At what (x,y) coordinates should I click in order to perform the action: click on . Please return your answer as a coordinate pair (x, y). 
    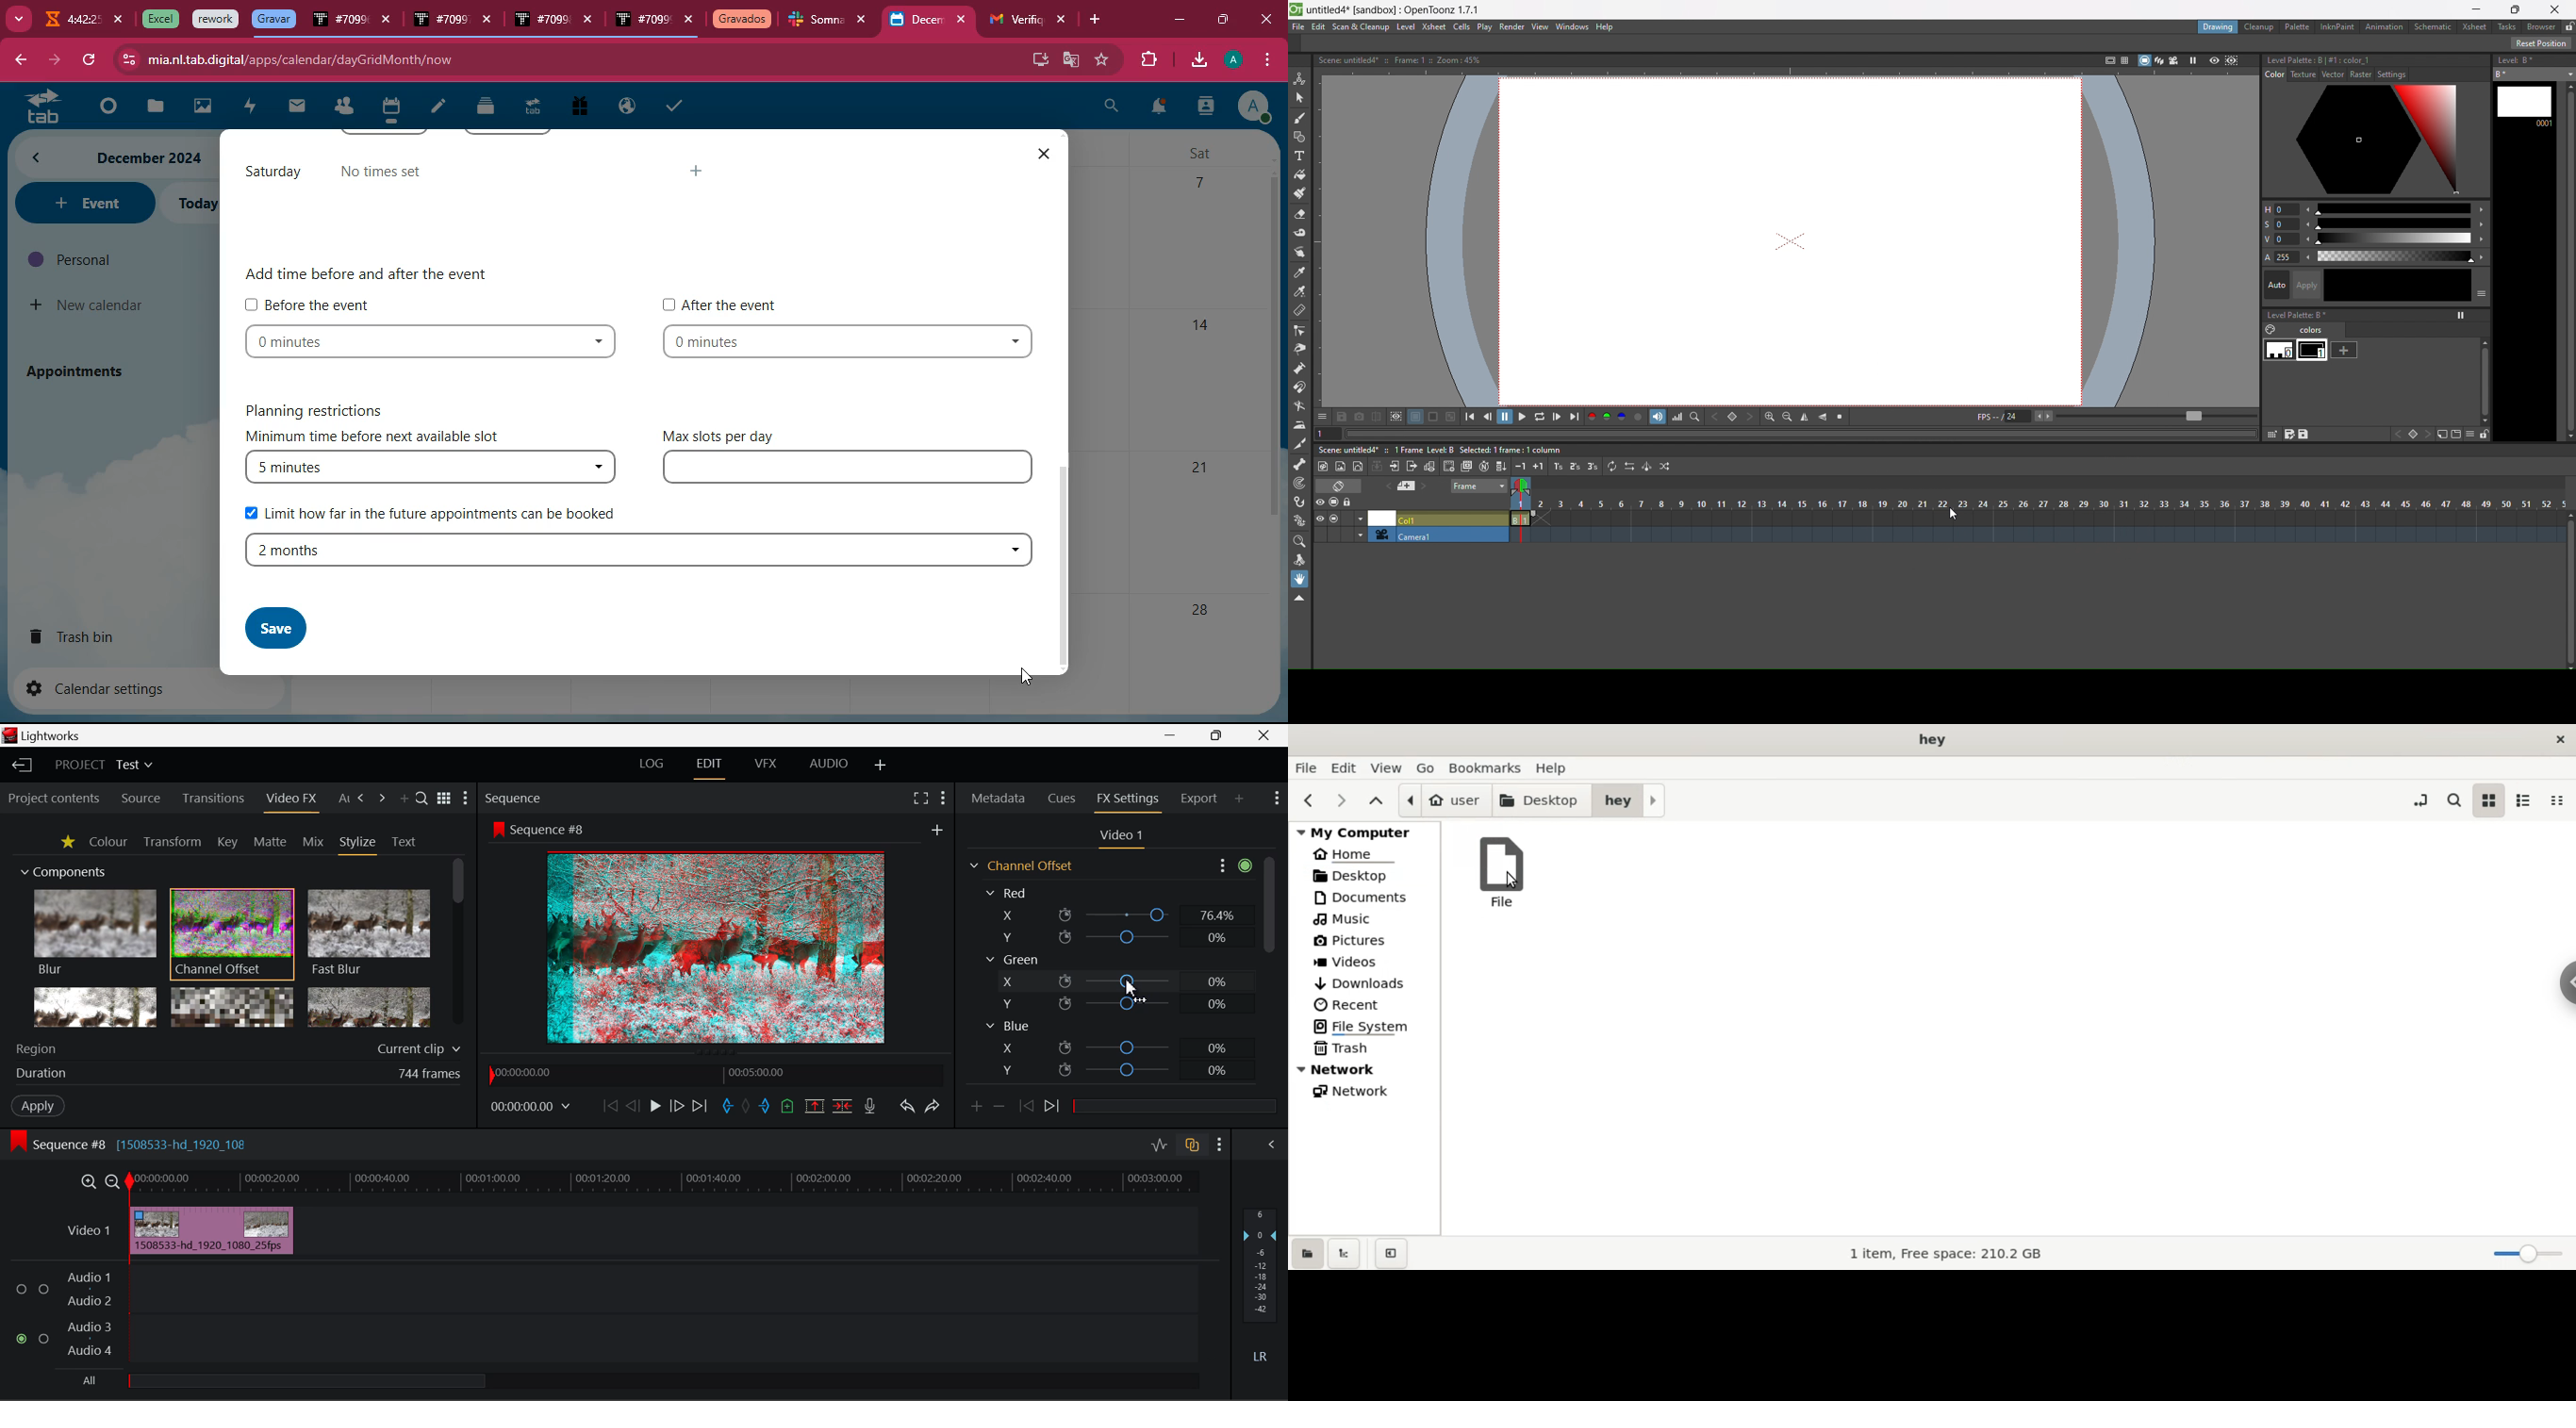
    Looking at the image, I should click on (1840, 417).